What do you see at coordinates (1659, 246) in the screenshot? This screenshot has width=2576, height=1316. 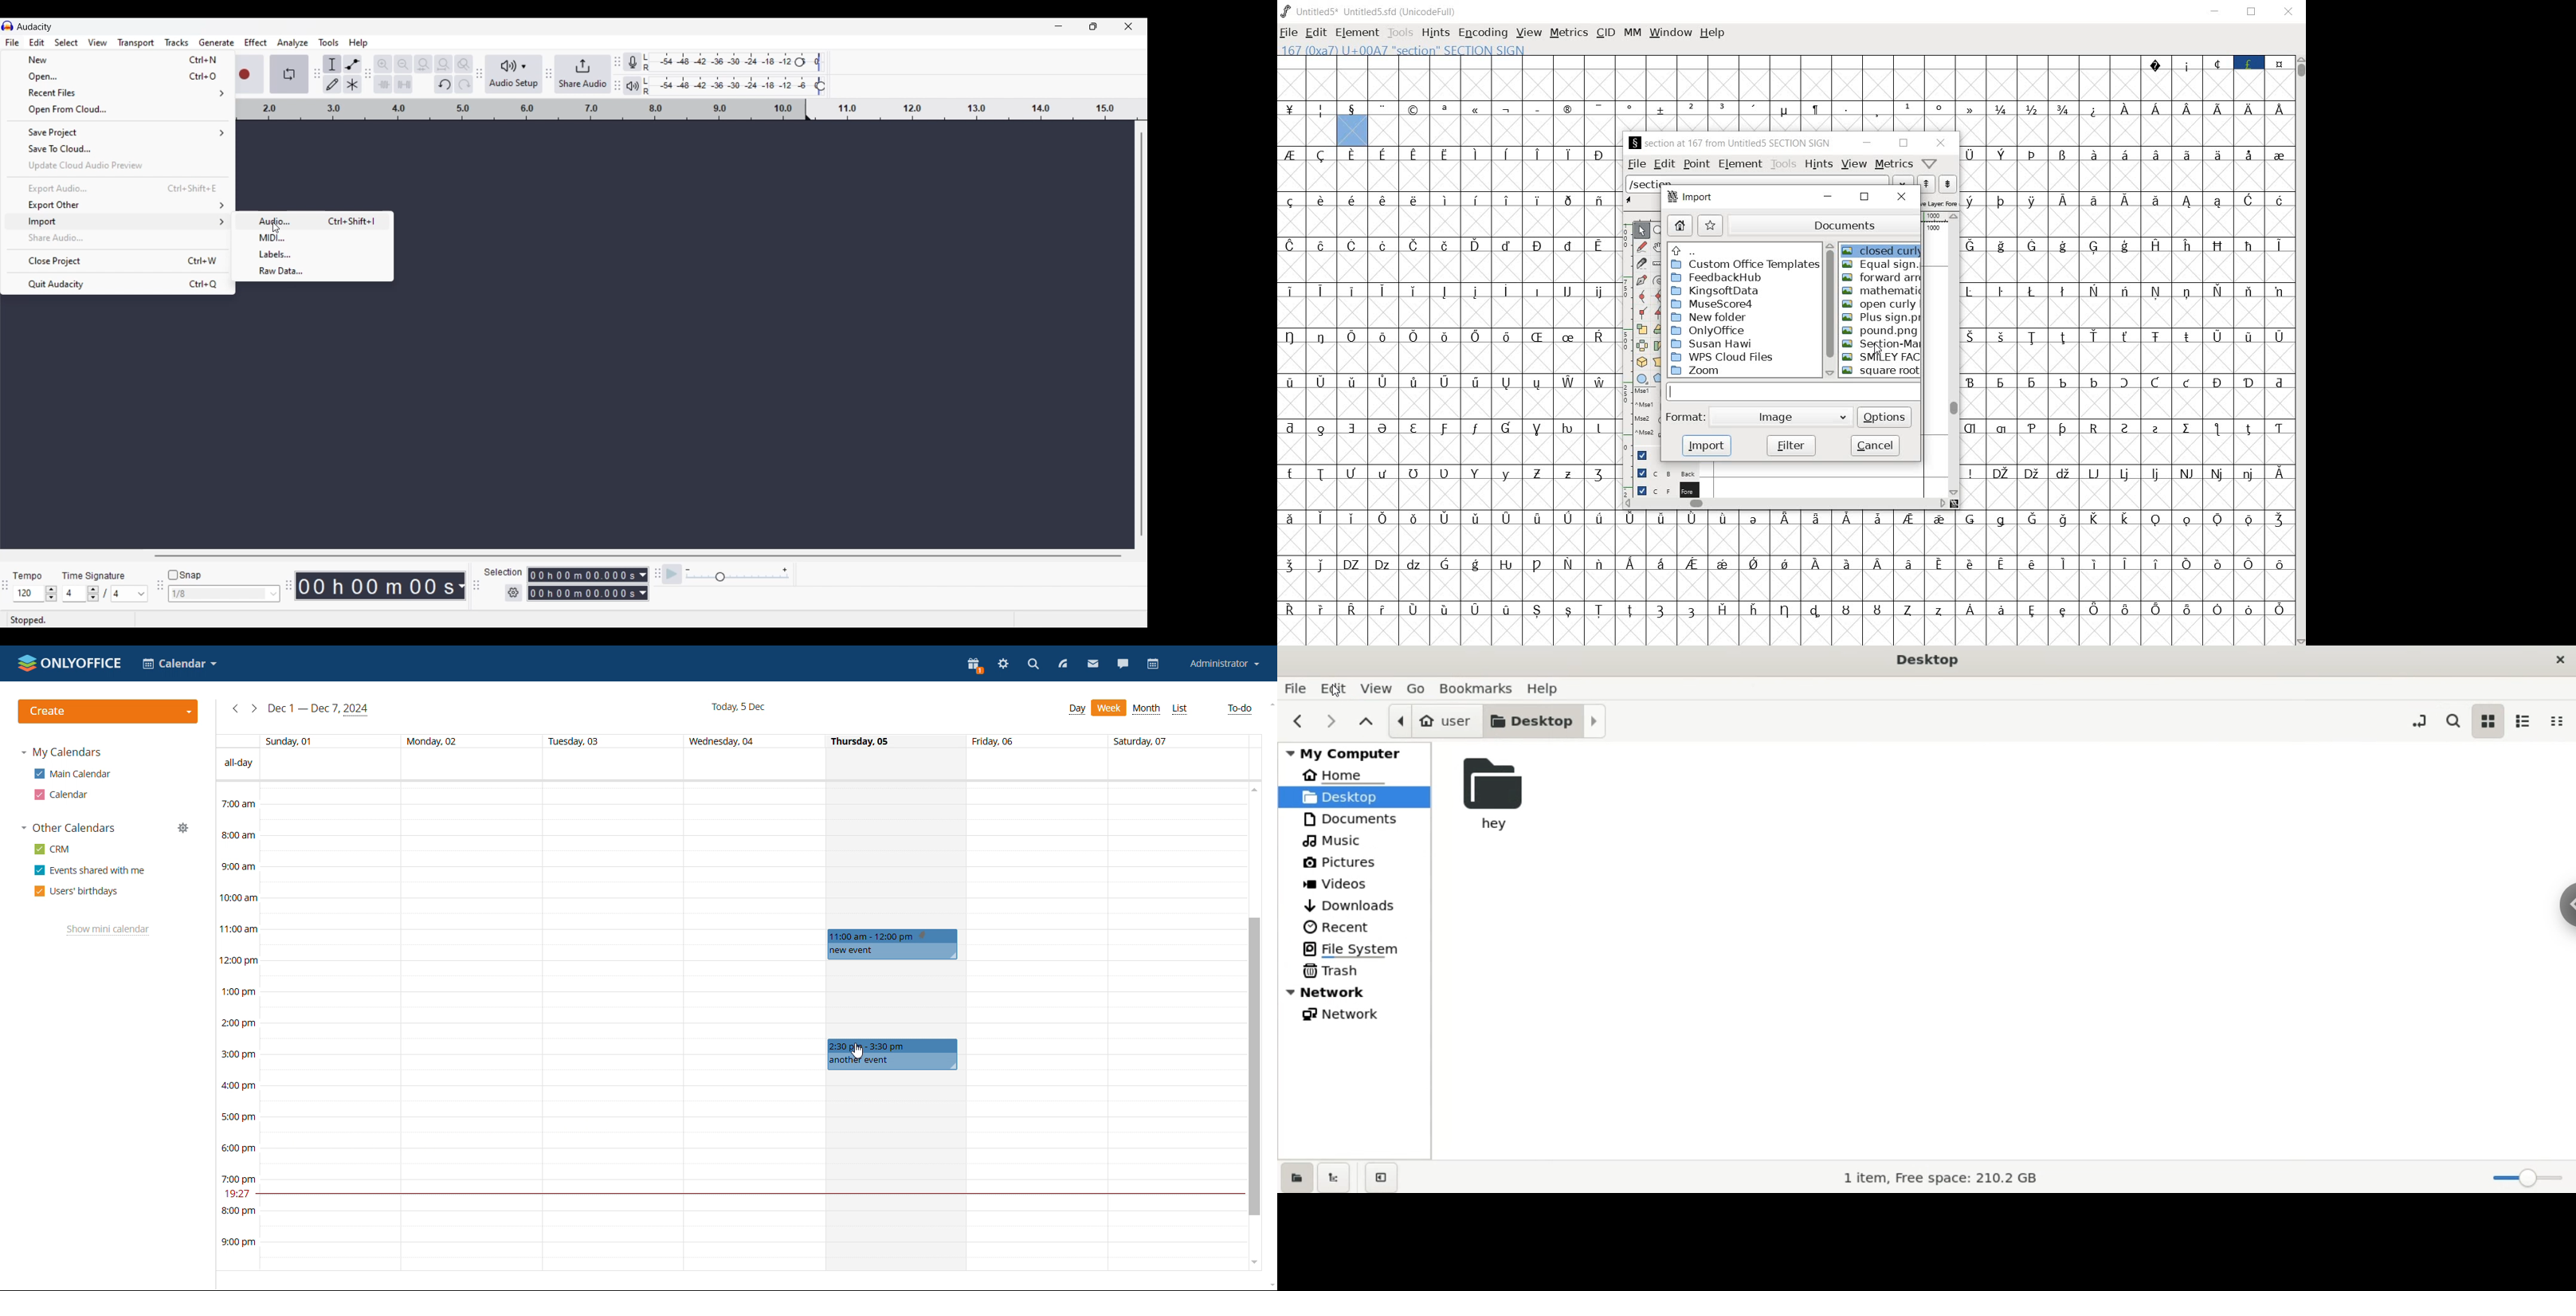 I see `scroll by hand` at bounding box center [1659, 246].